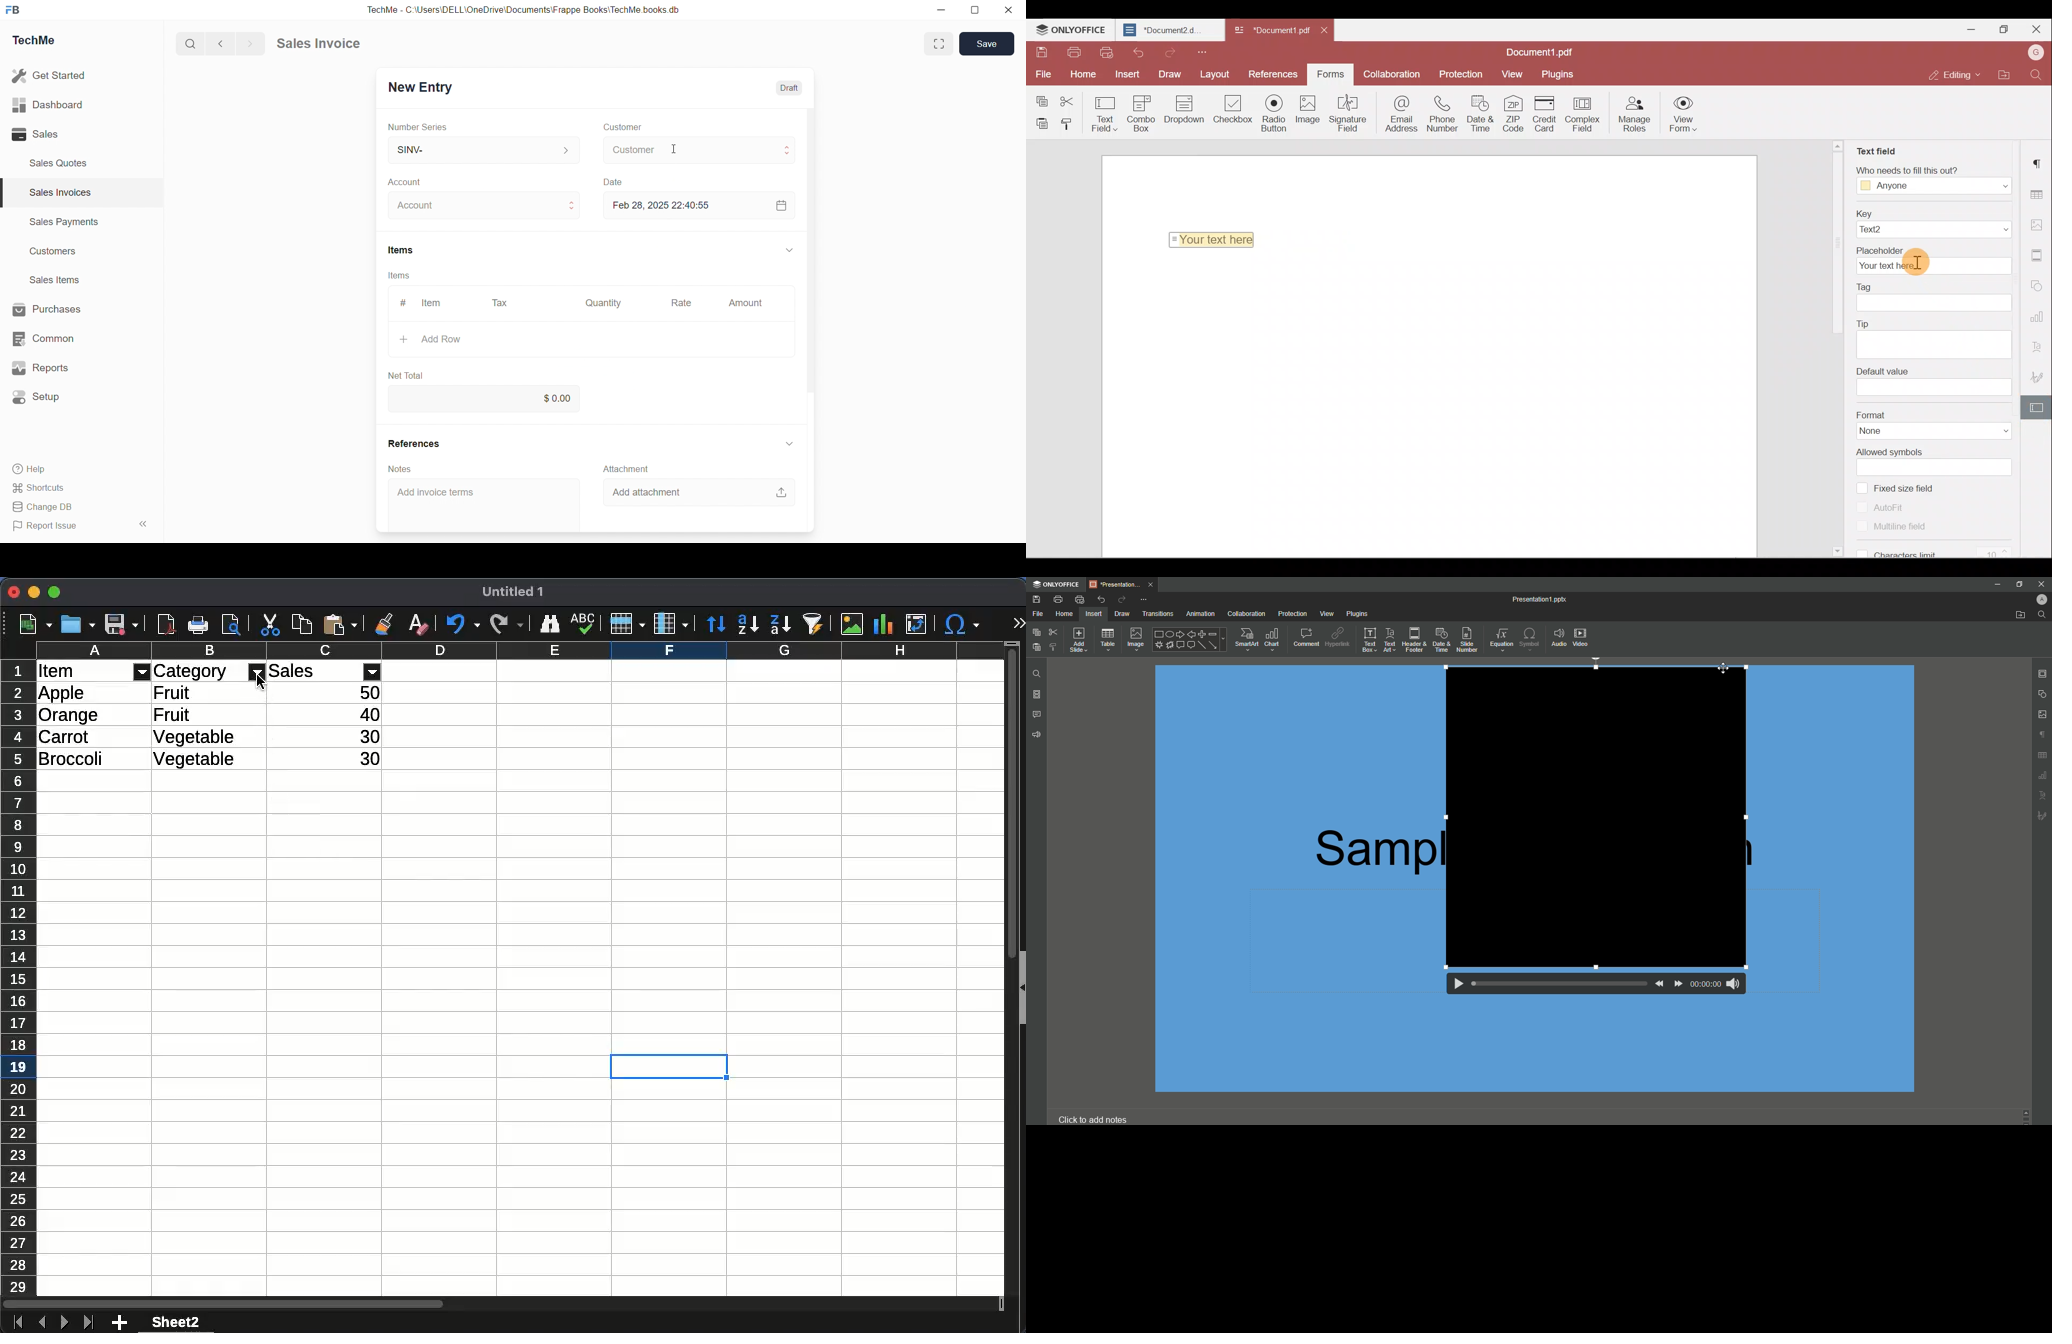 The width and height of the screenshot is (2072, 1344). Describe the element at coordinates (260, 686) in the screenshot. I see `cursor` at that location.